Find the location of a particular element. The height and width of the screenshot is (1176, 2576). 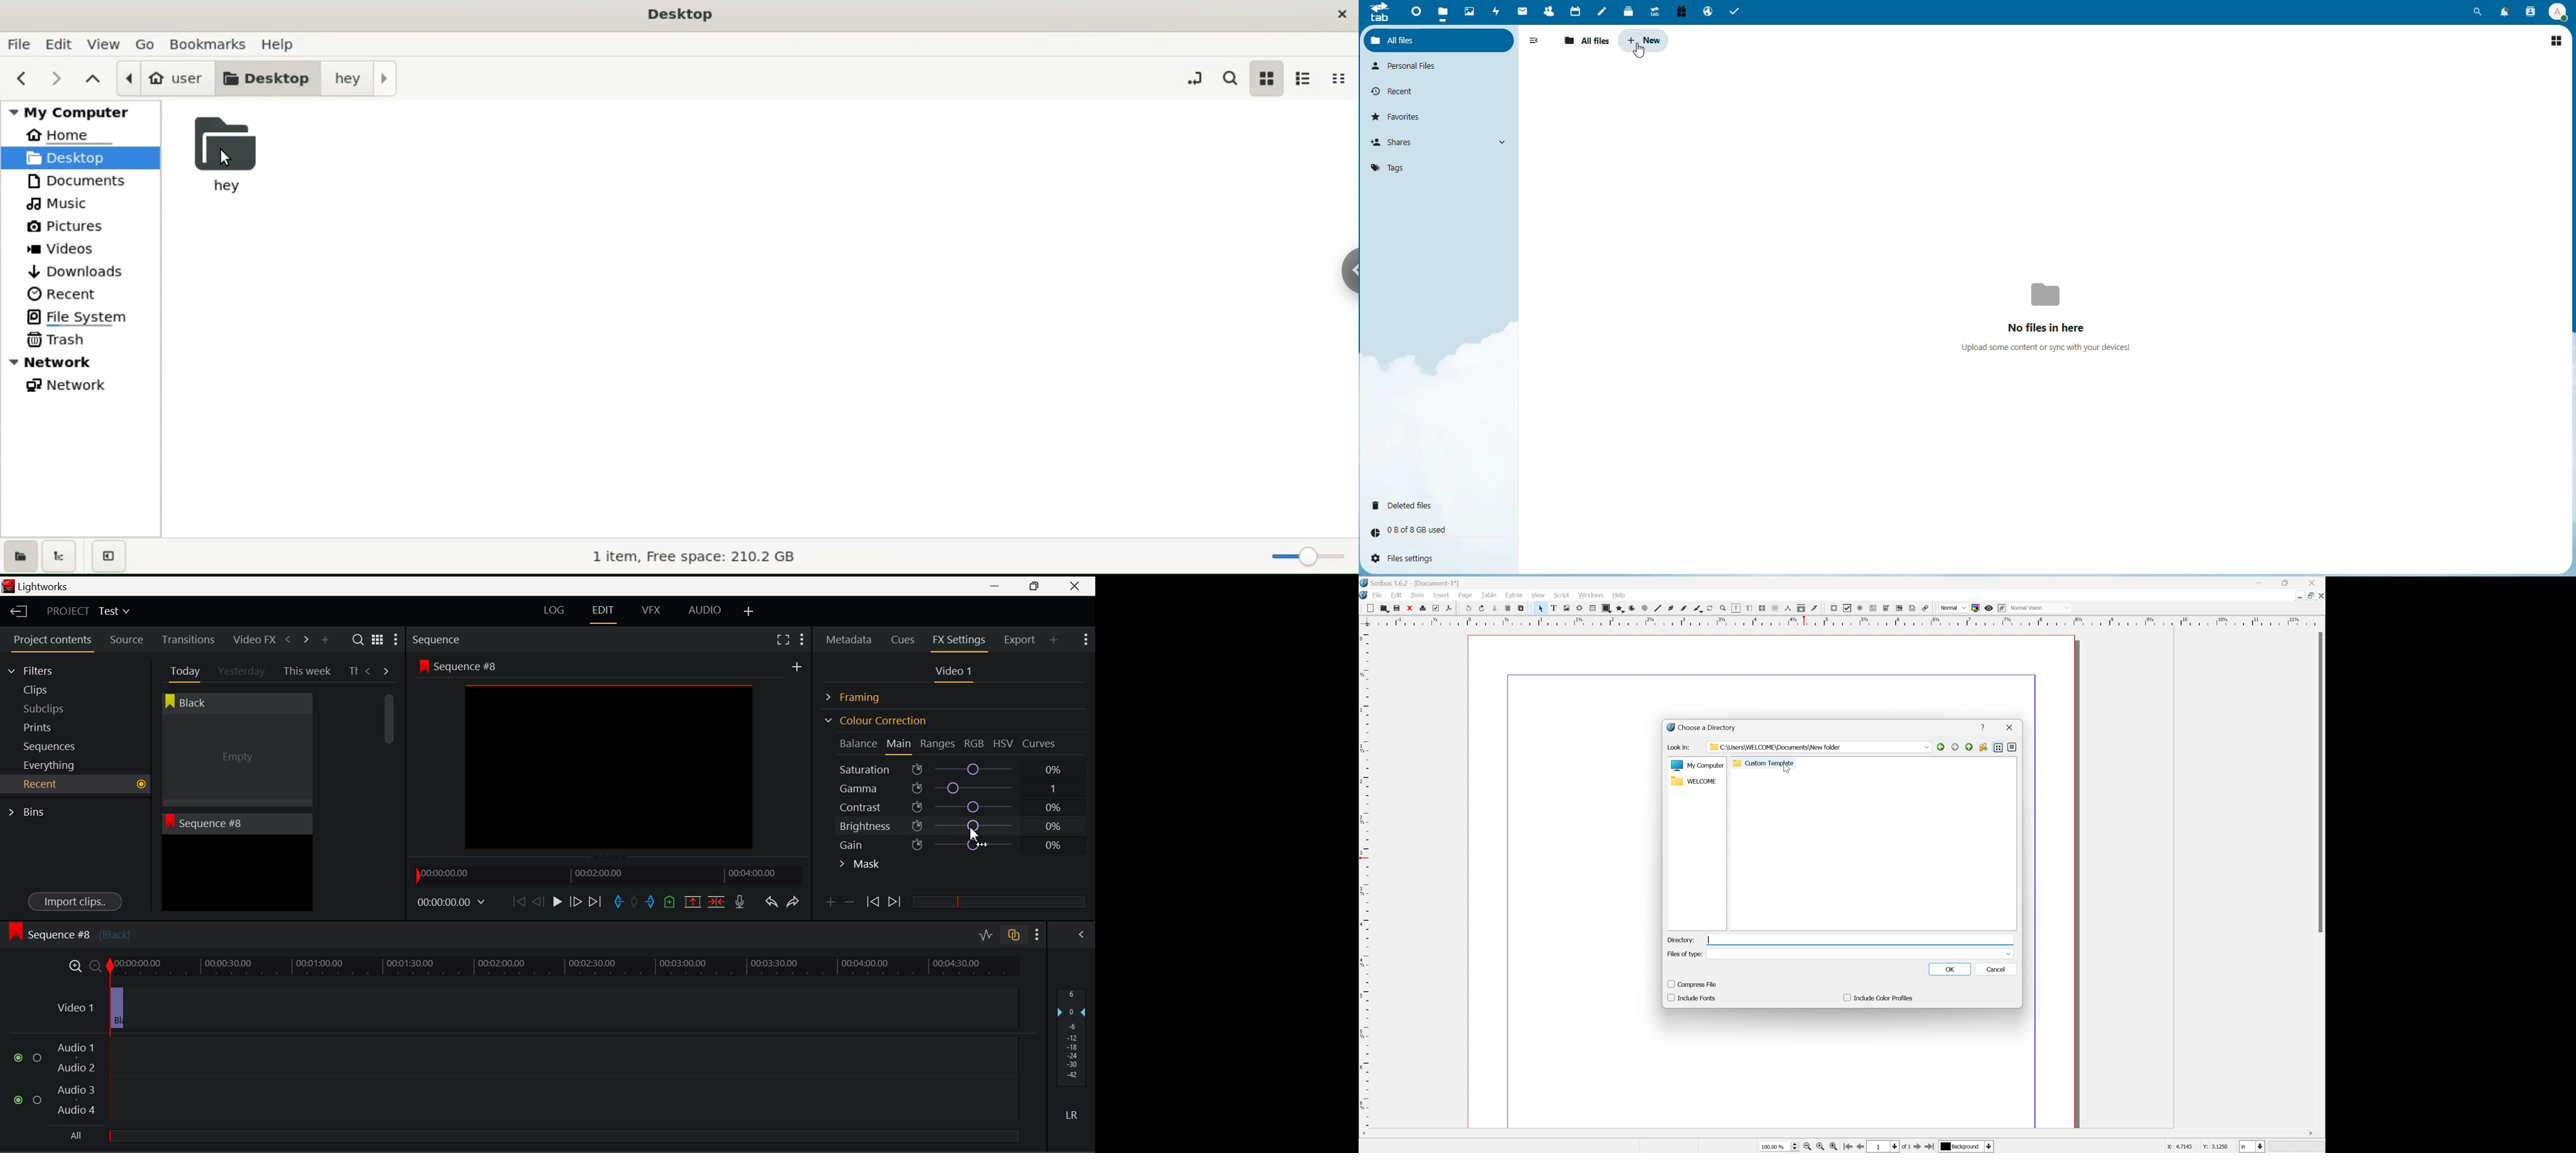

Link annotation is located at coordinates (1927, 608).